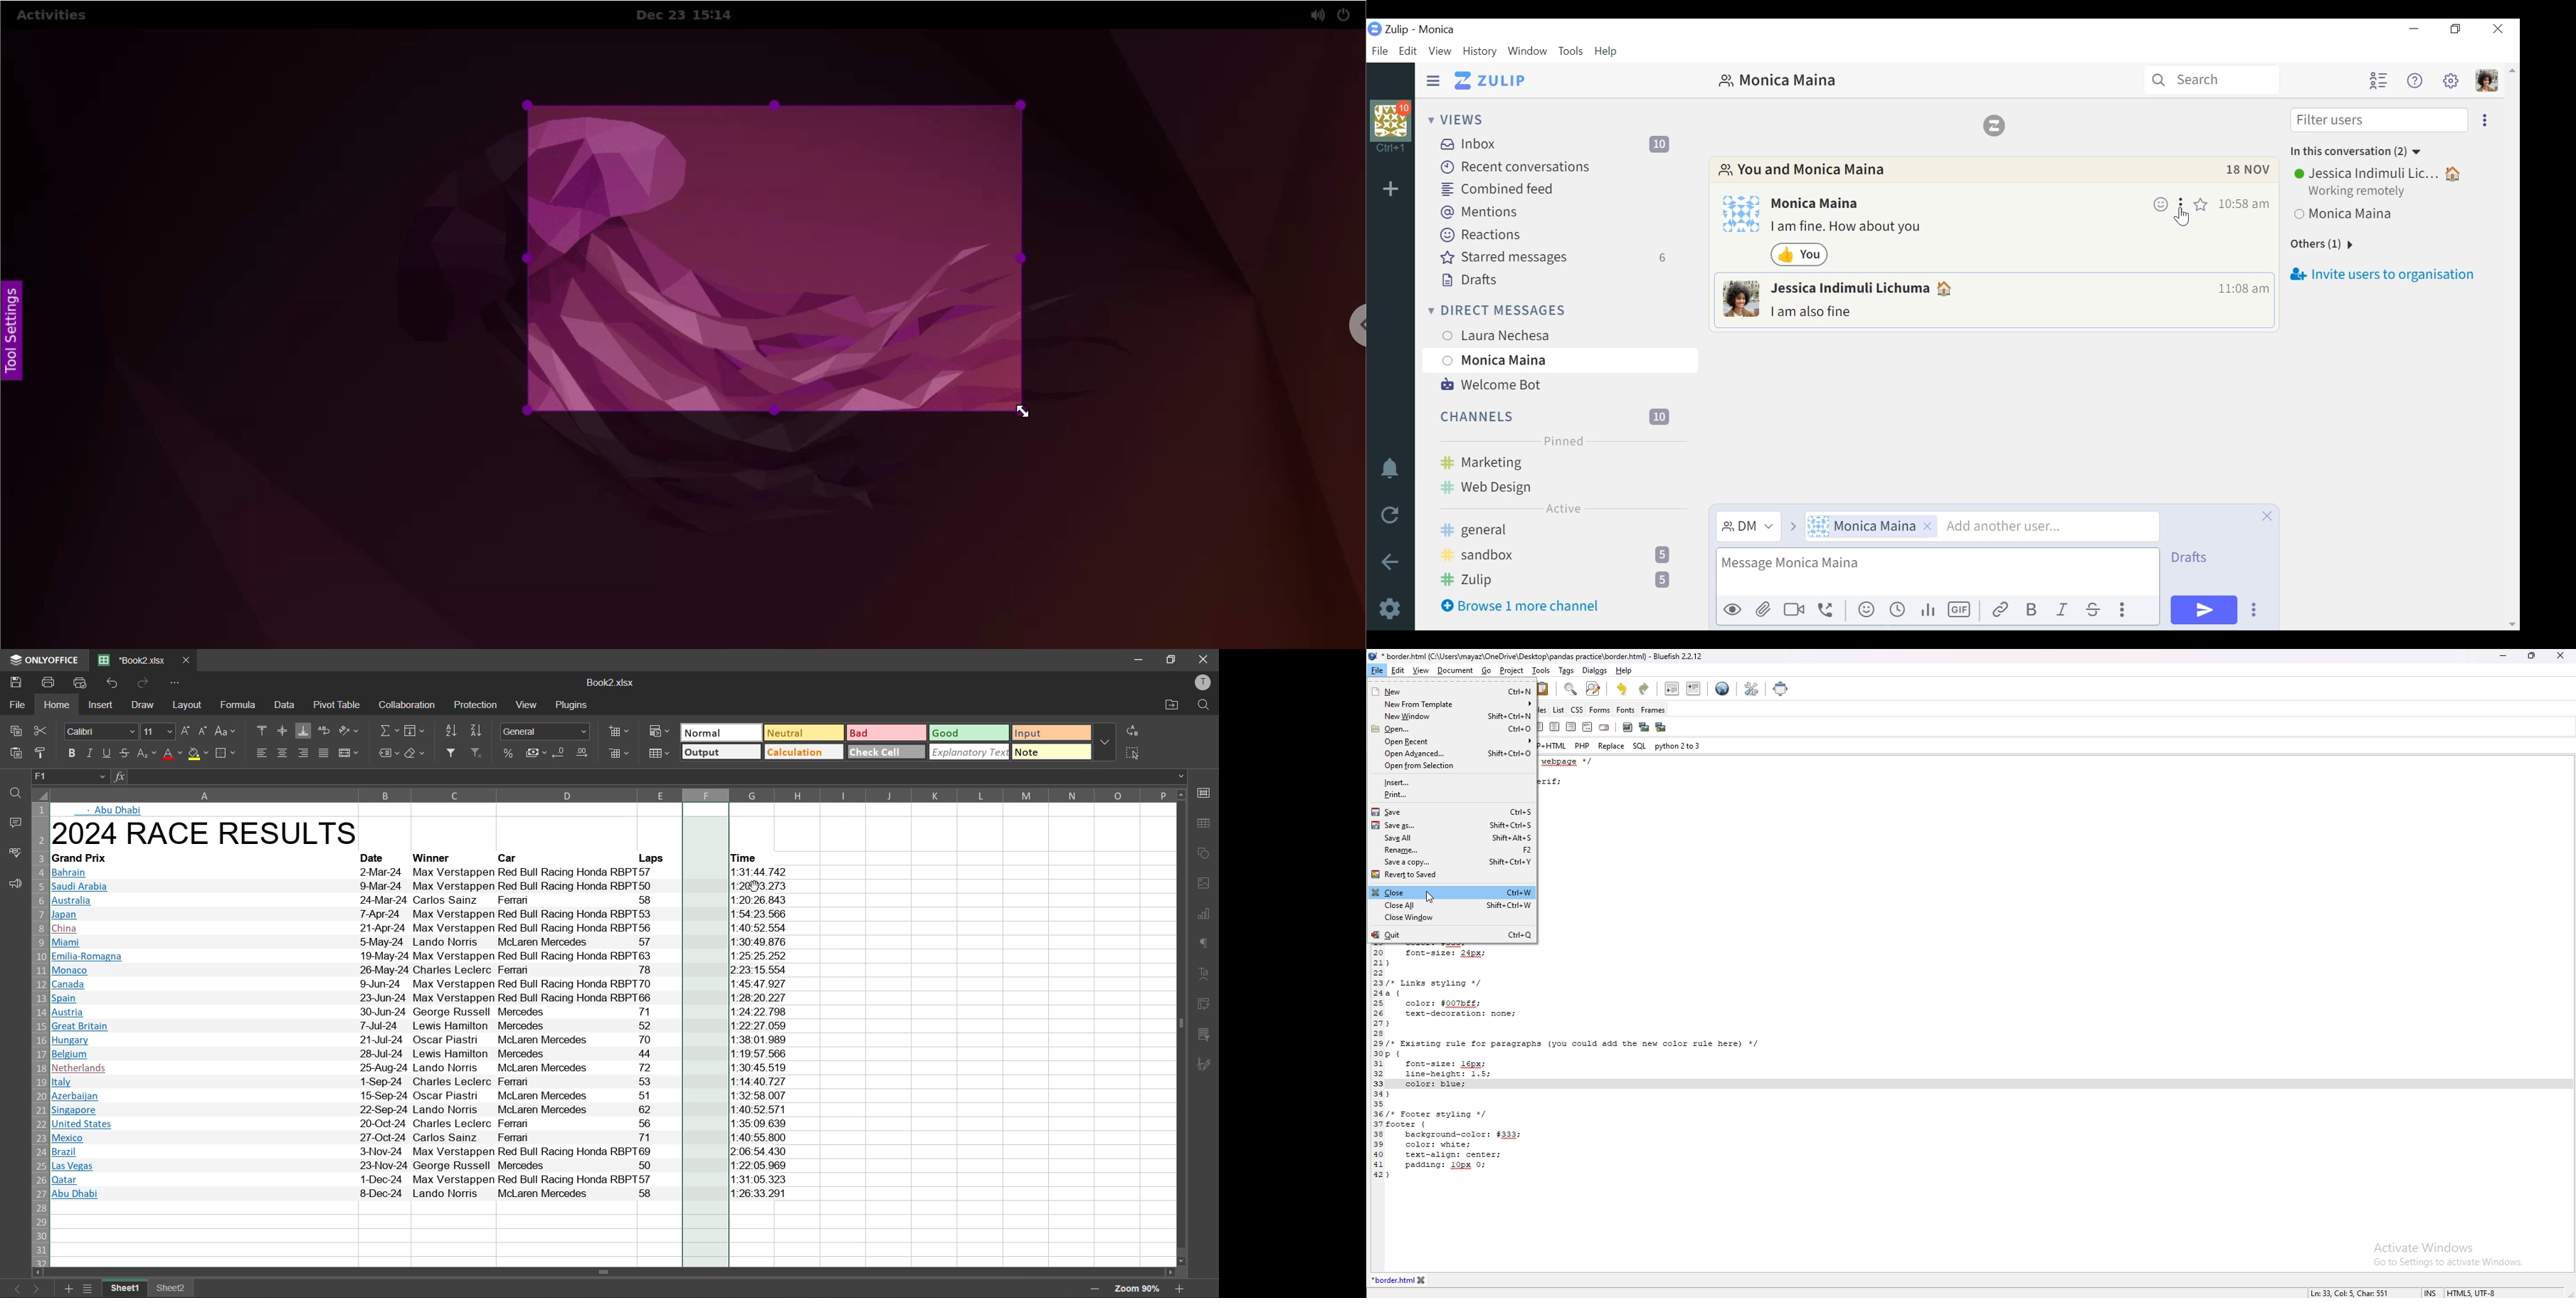 This screenshot has width=2576, height=1316. Describe the element at coordinates (239, 706) in the screenshot. I see `formula` at that location.